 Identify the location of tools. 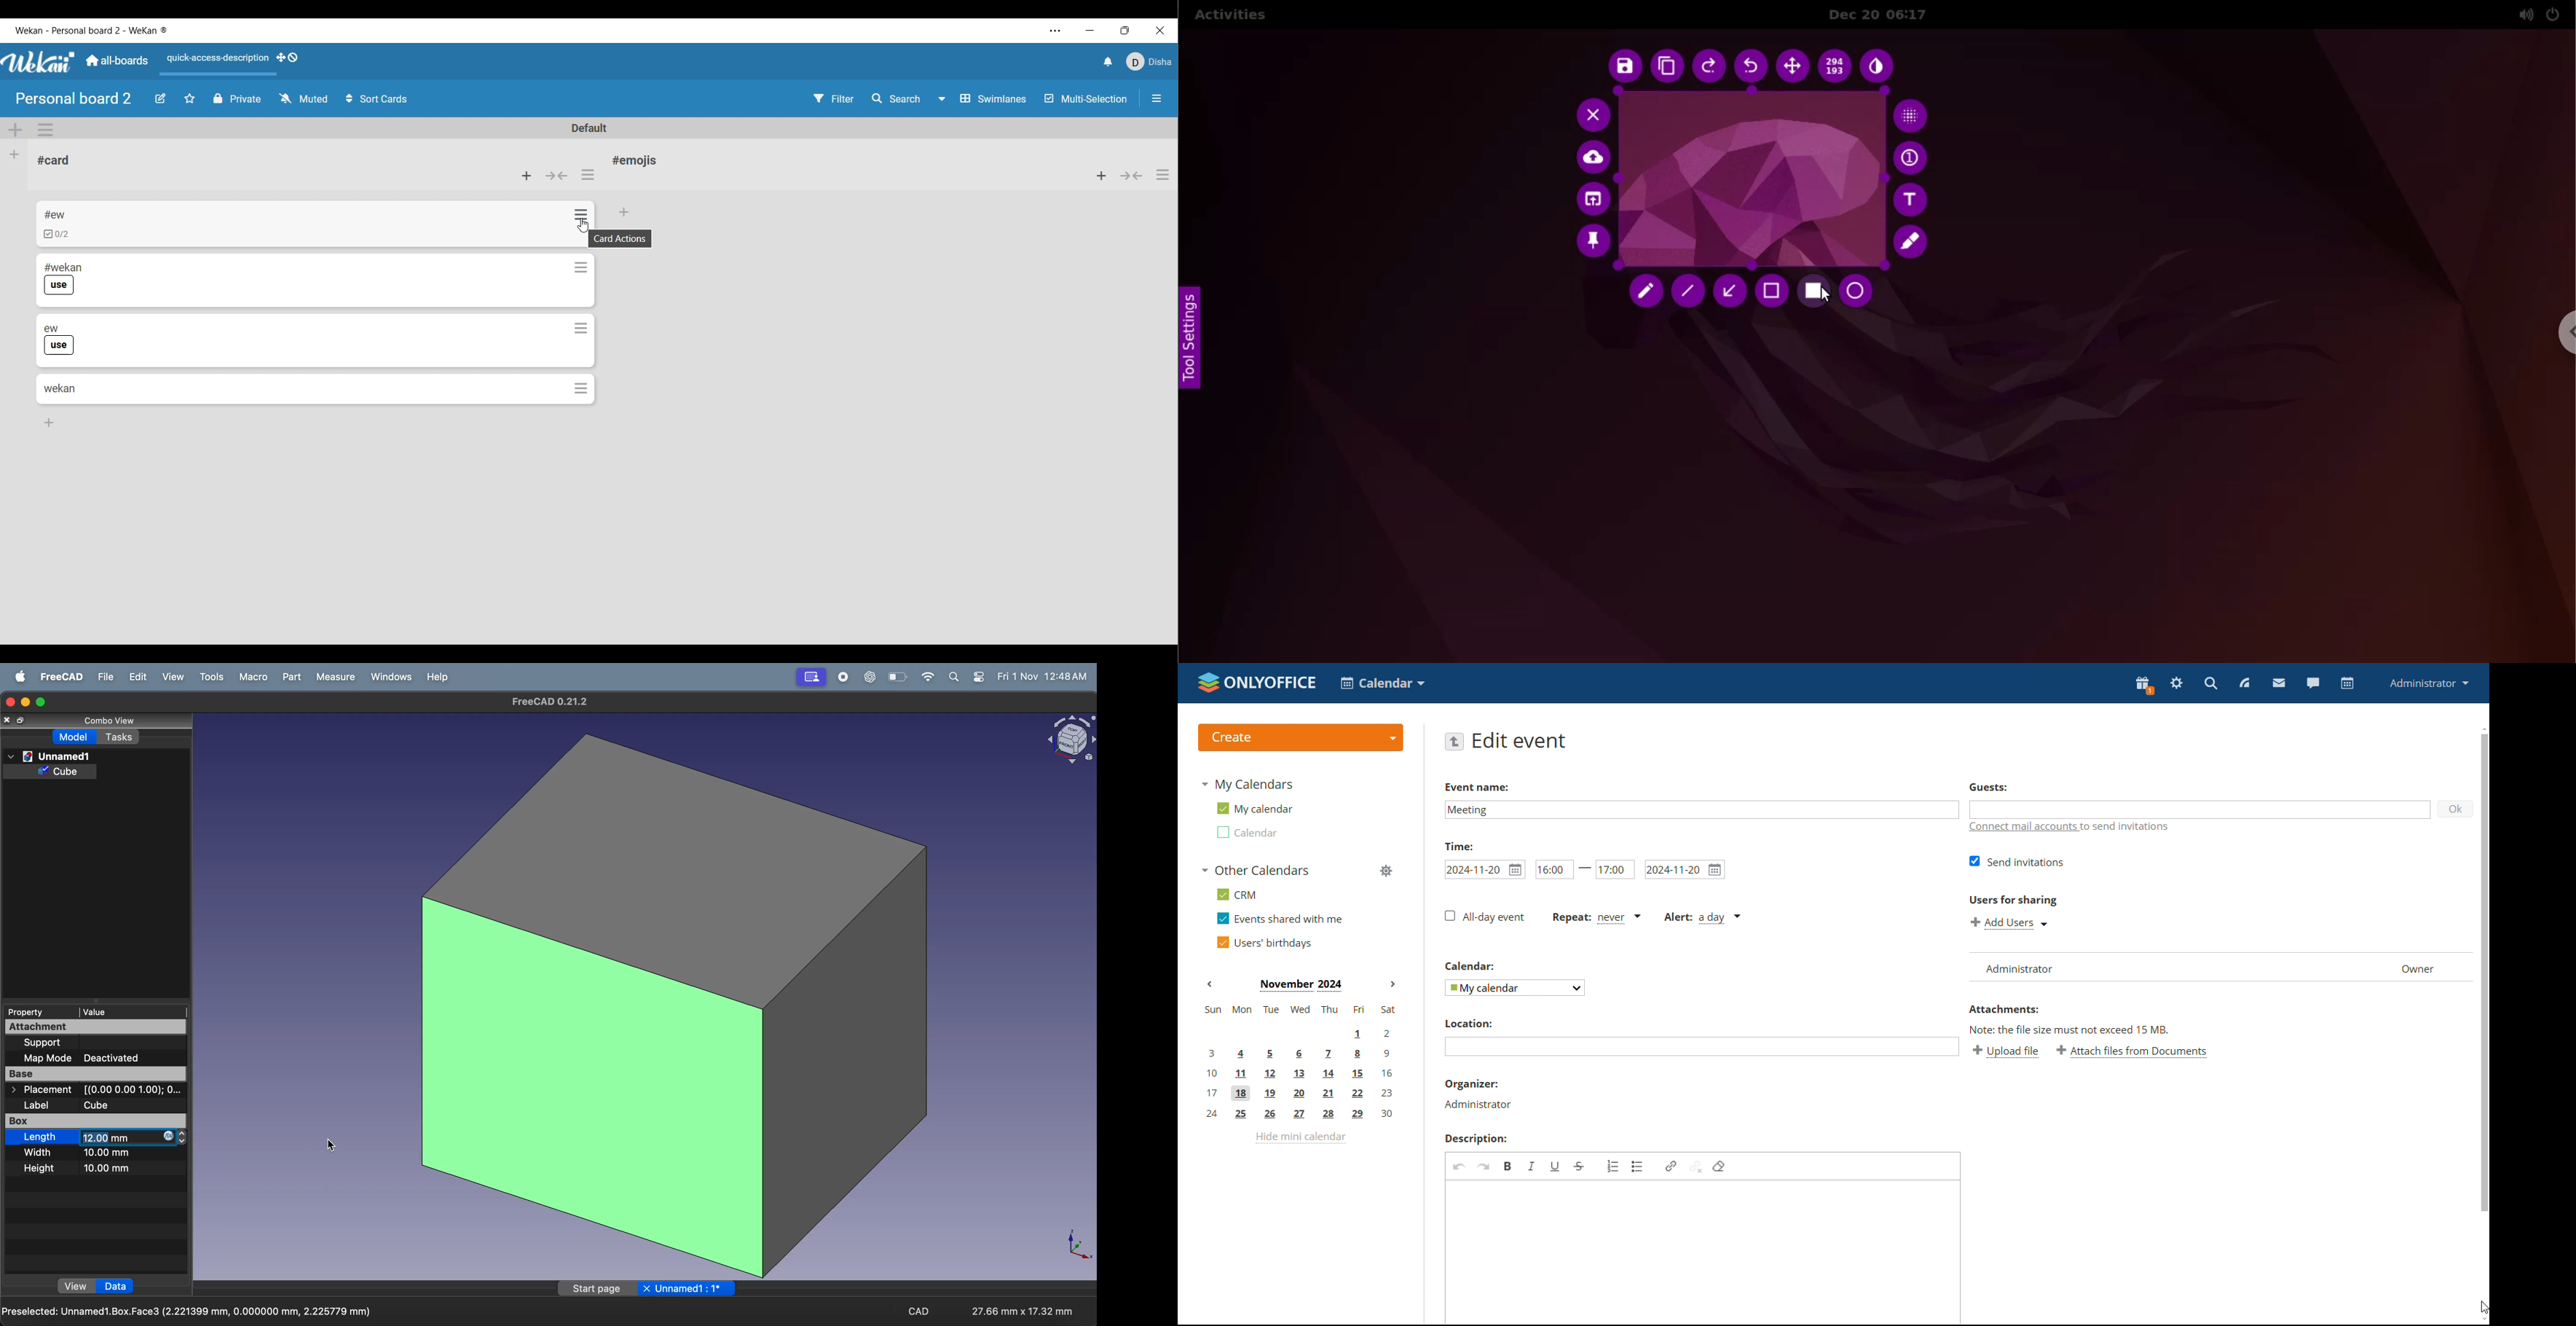
(210, 677).